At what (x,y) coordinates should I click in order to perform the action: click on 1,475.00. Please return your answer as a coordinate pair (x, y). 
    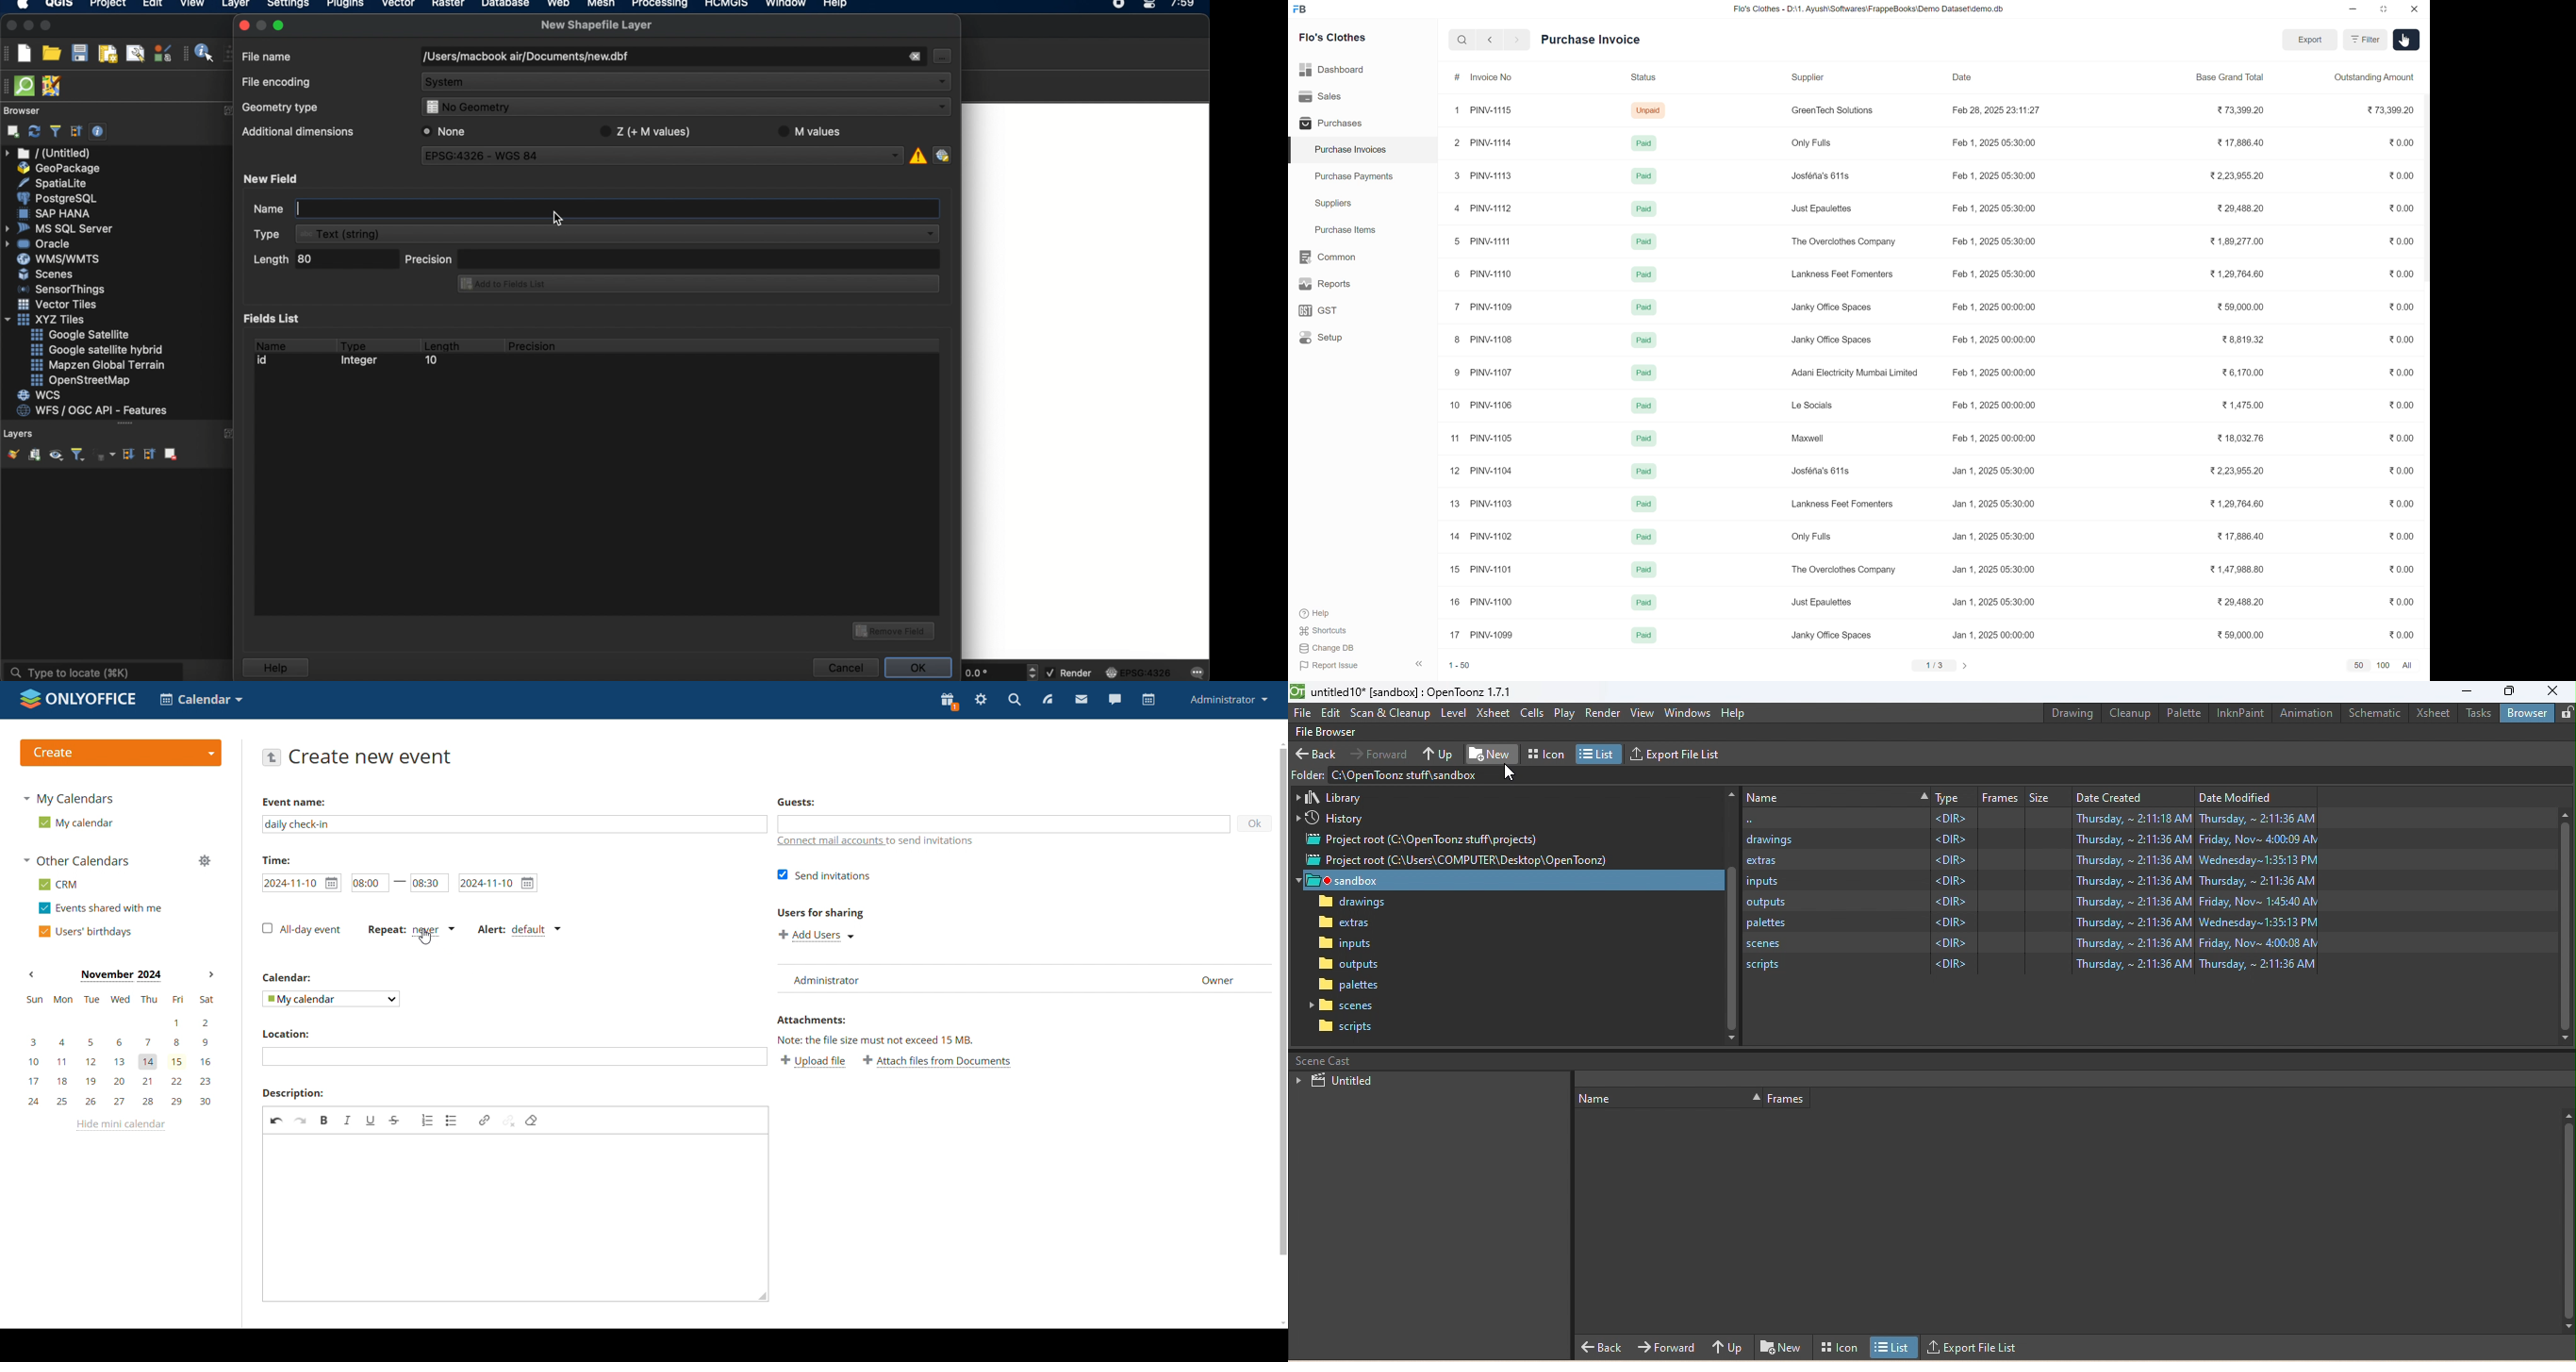
    Looking at the image, I should click on (2244, 406).